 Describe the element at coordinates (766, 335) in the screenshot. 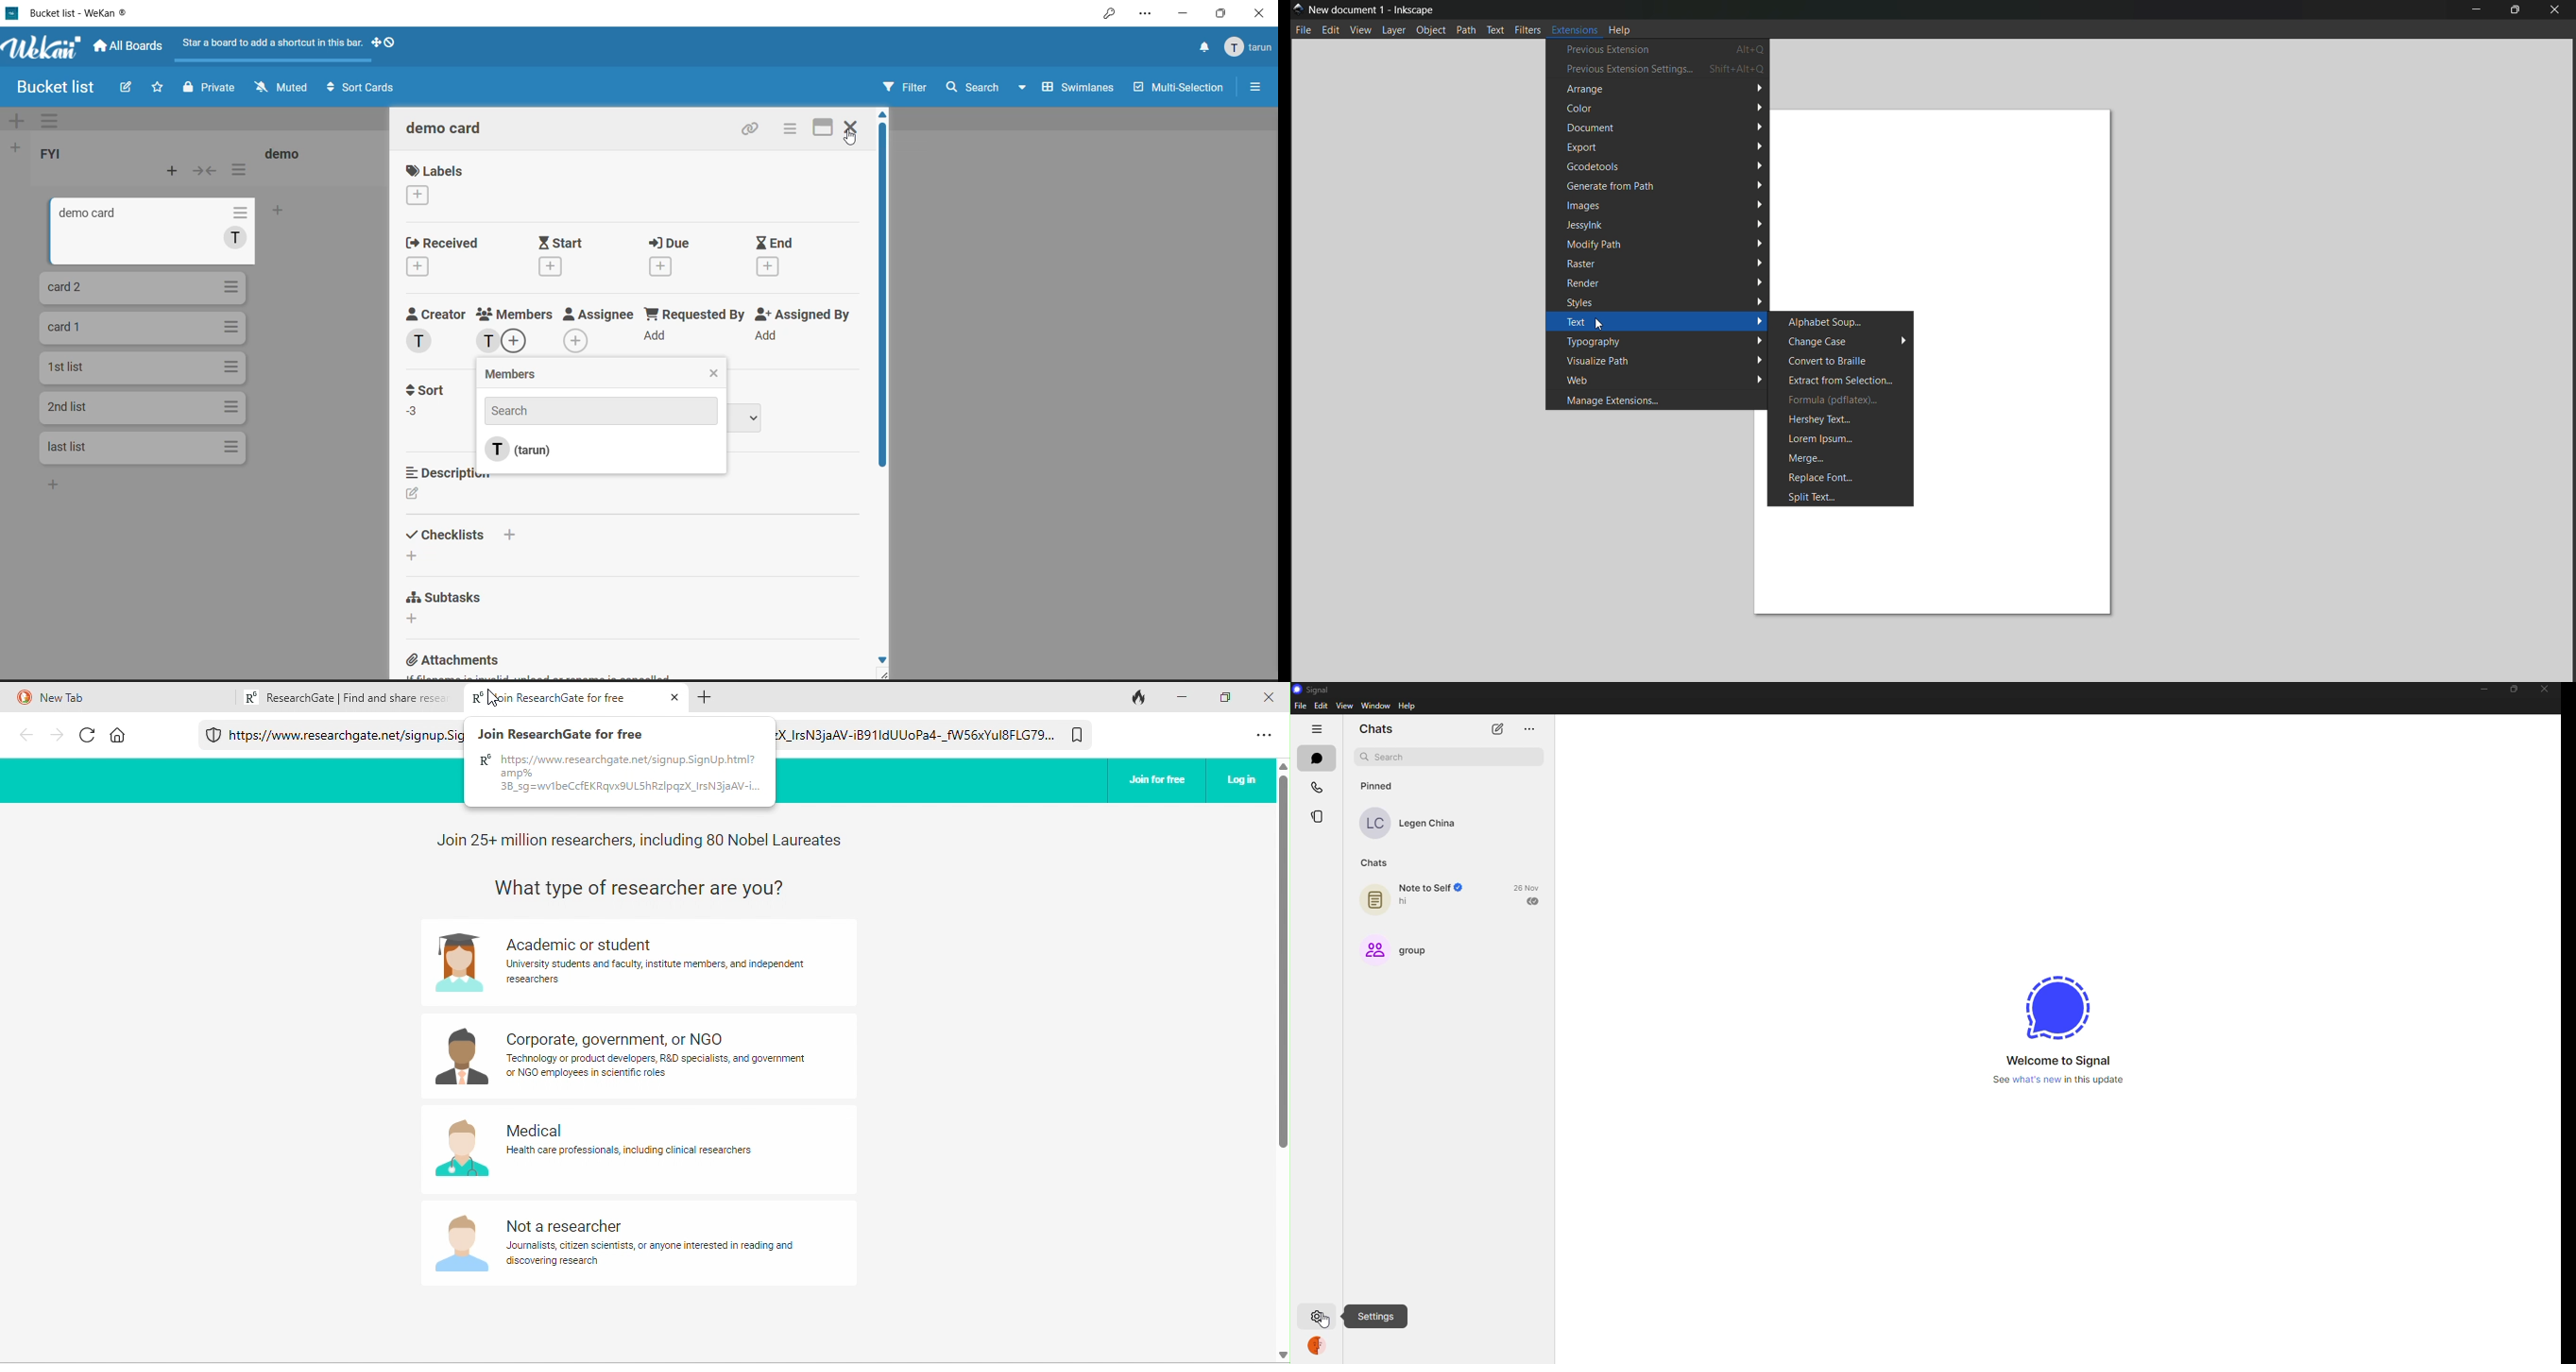

I see `add` at that location.